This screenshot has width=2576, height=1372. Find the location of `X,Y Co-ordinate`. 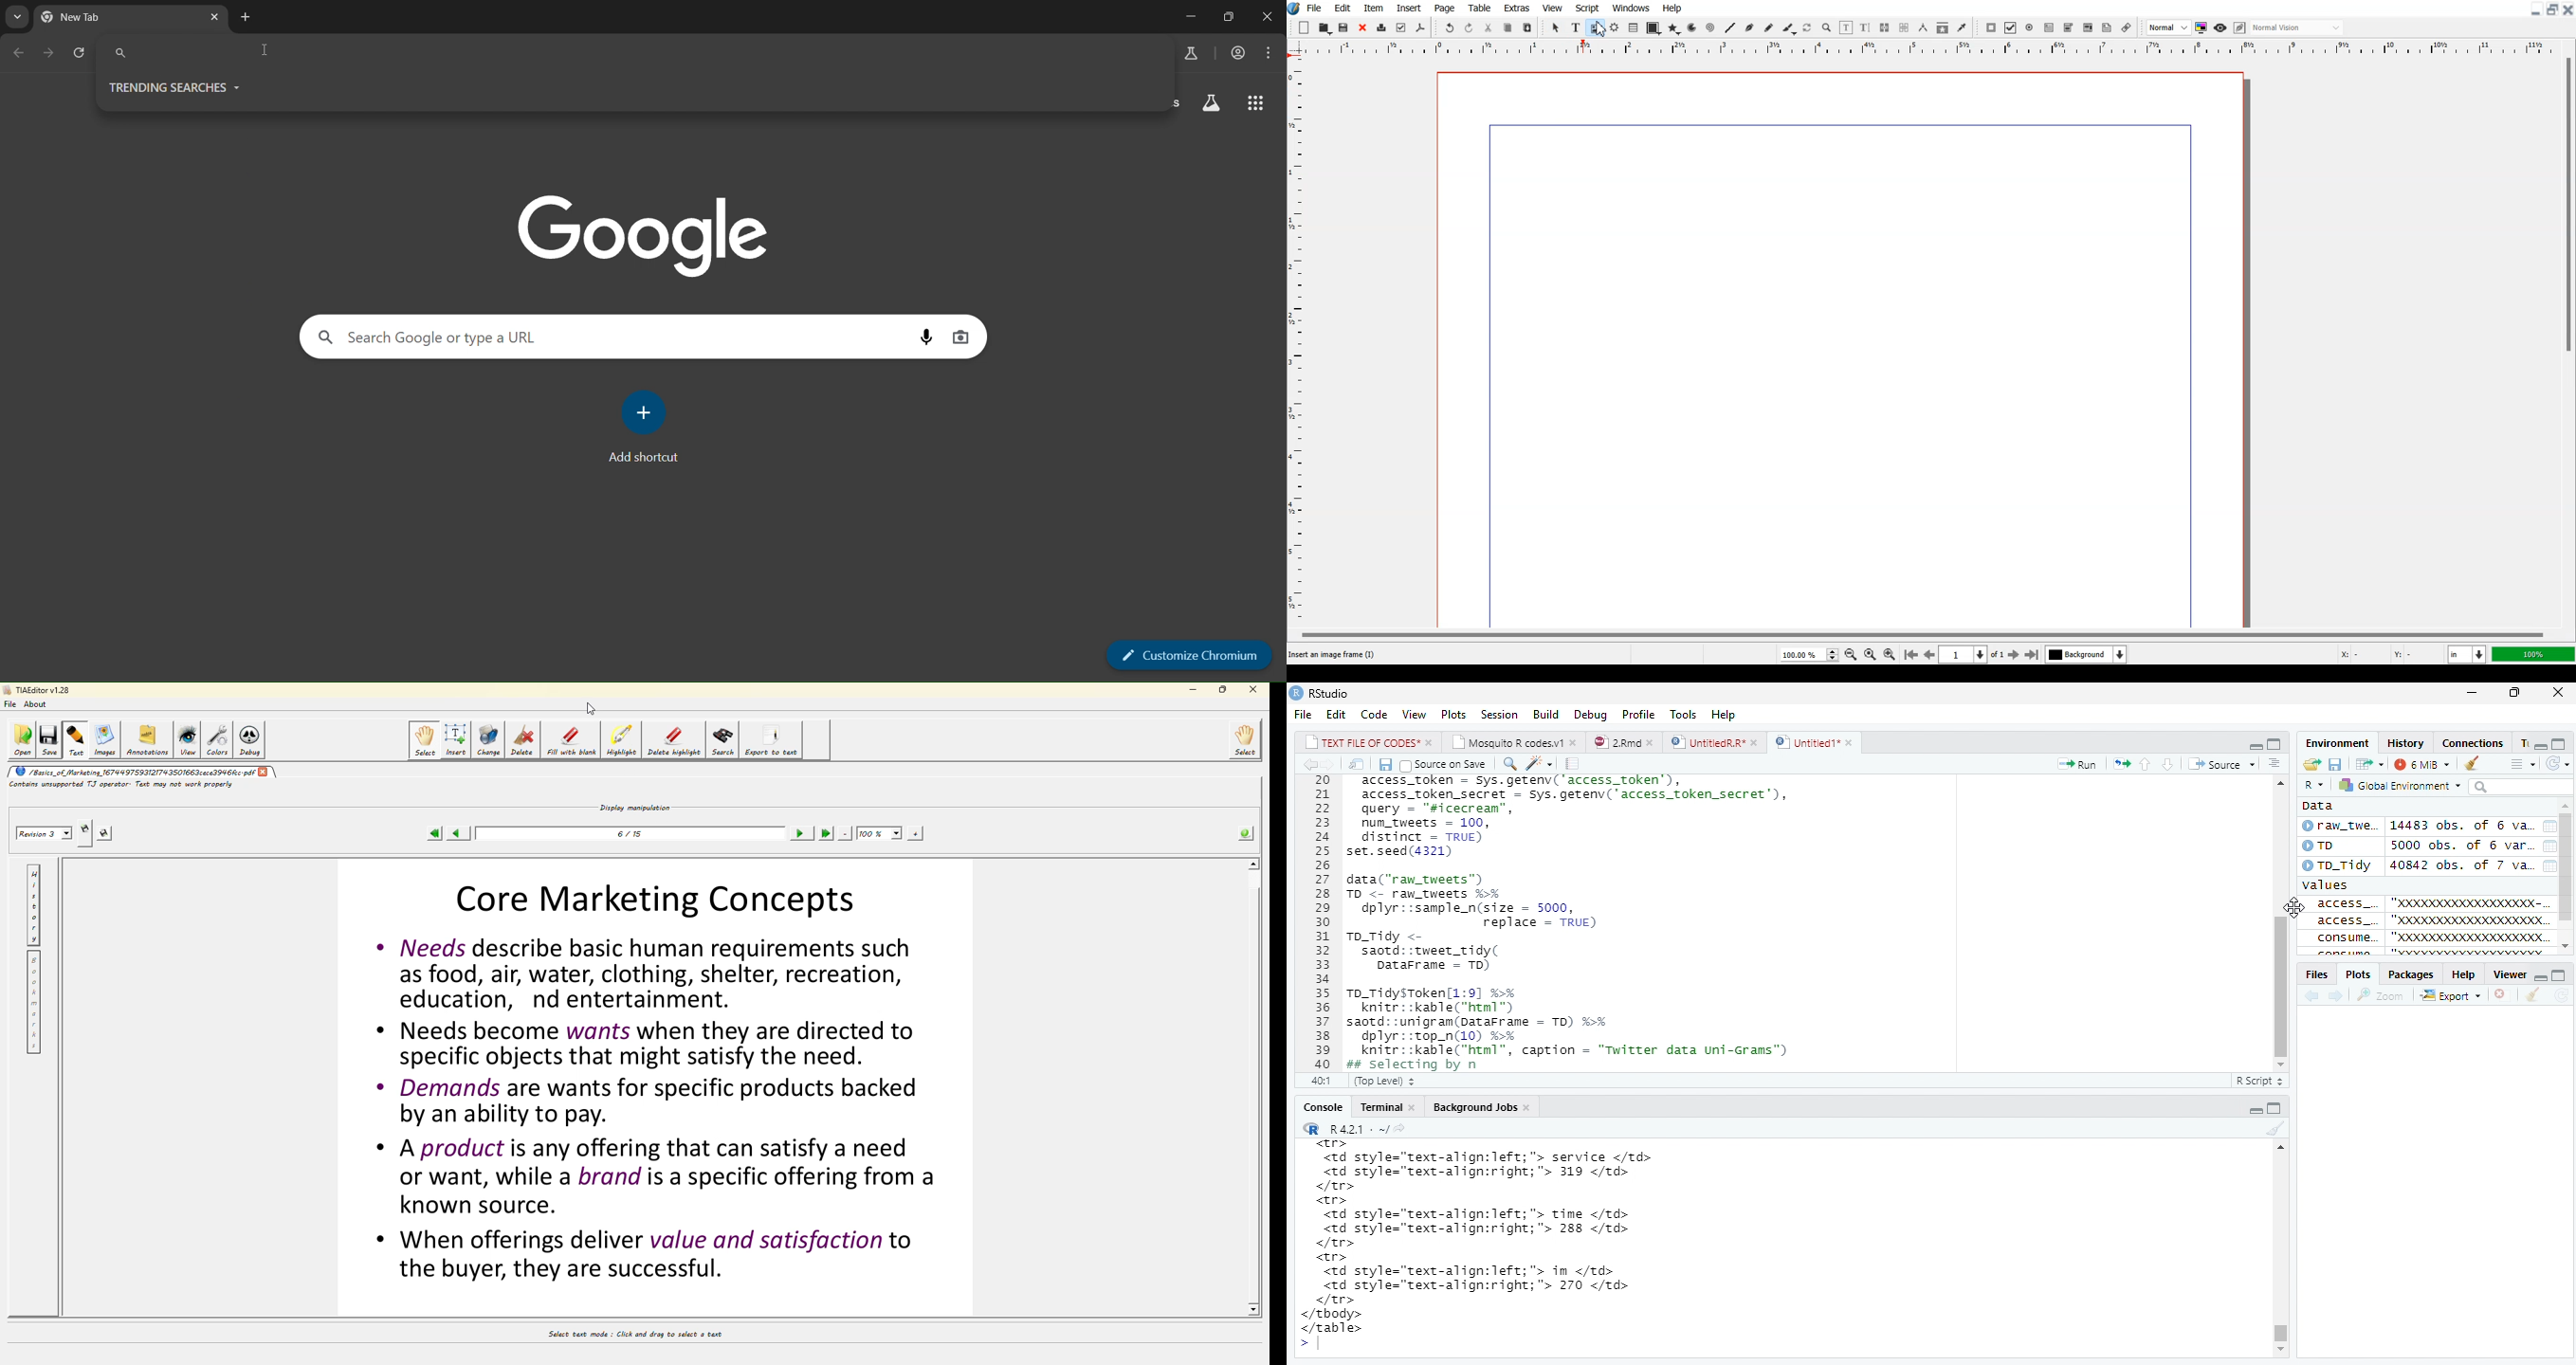

X,Y Co-ordinate is located at coordinates (2389, 653).